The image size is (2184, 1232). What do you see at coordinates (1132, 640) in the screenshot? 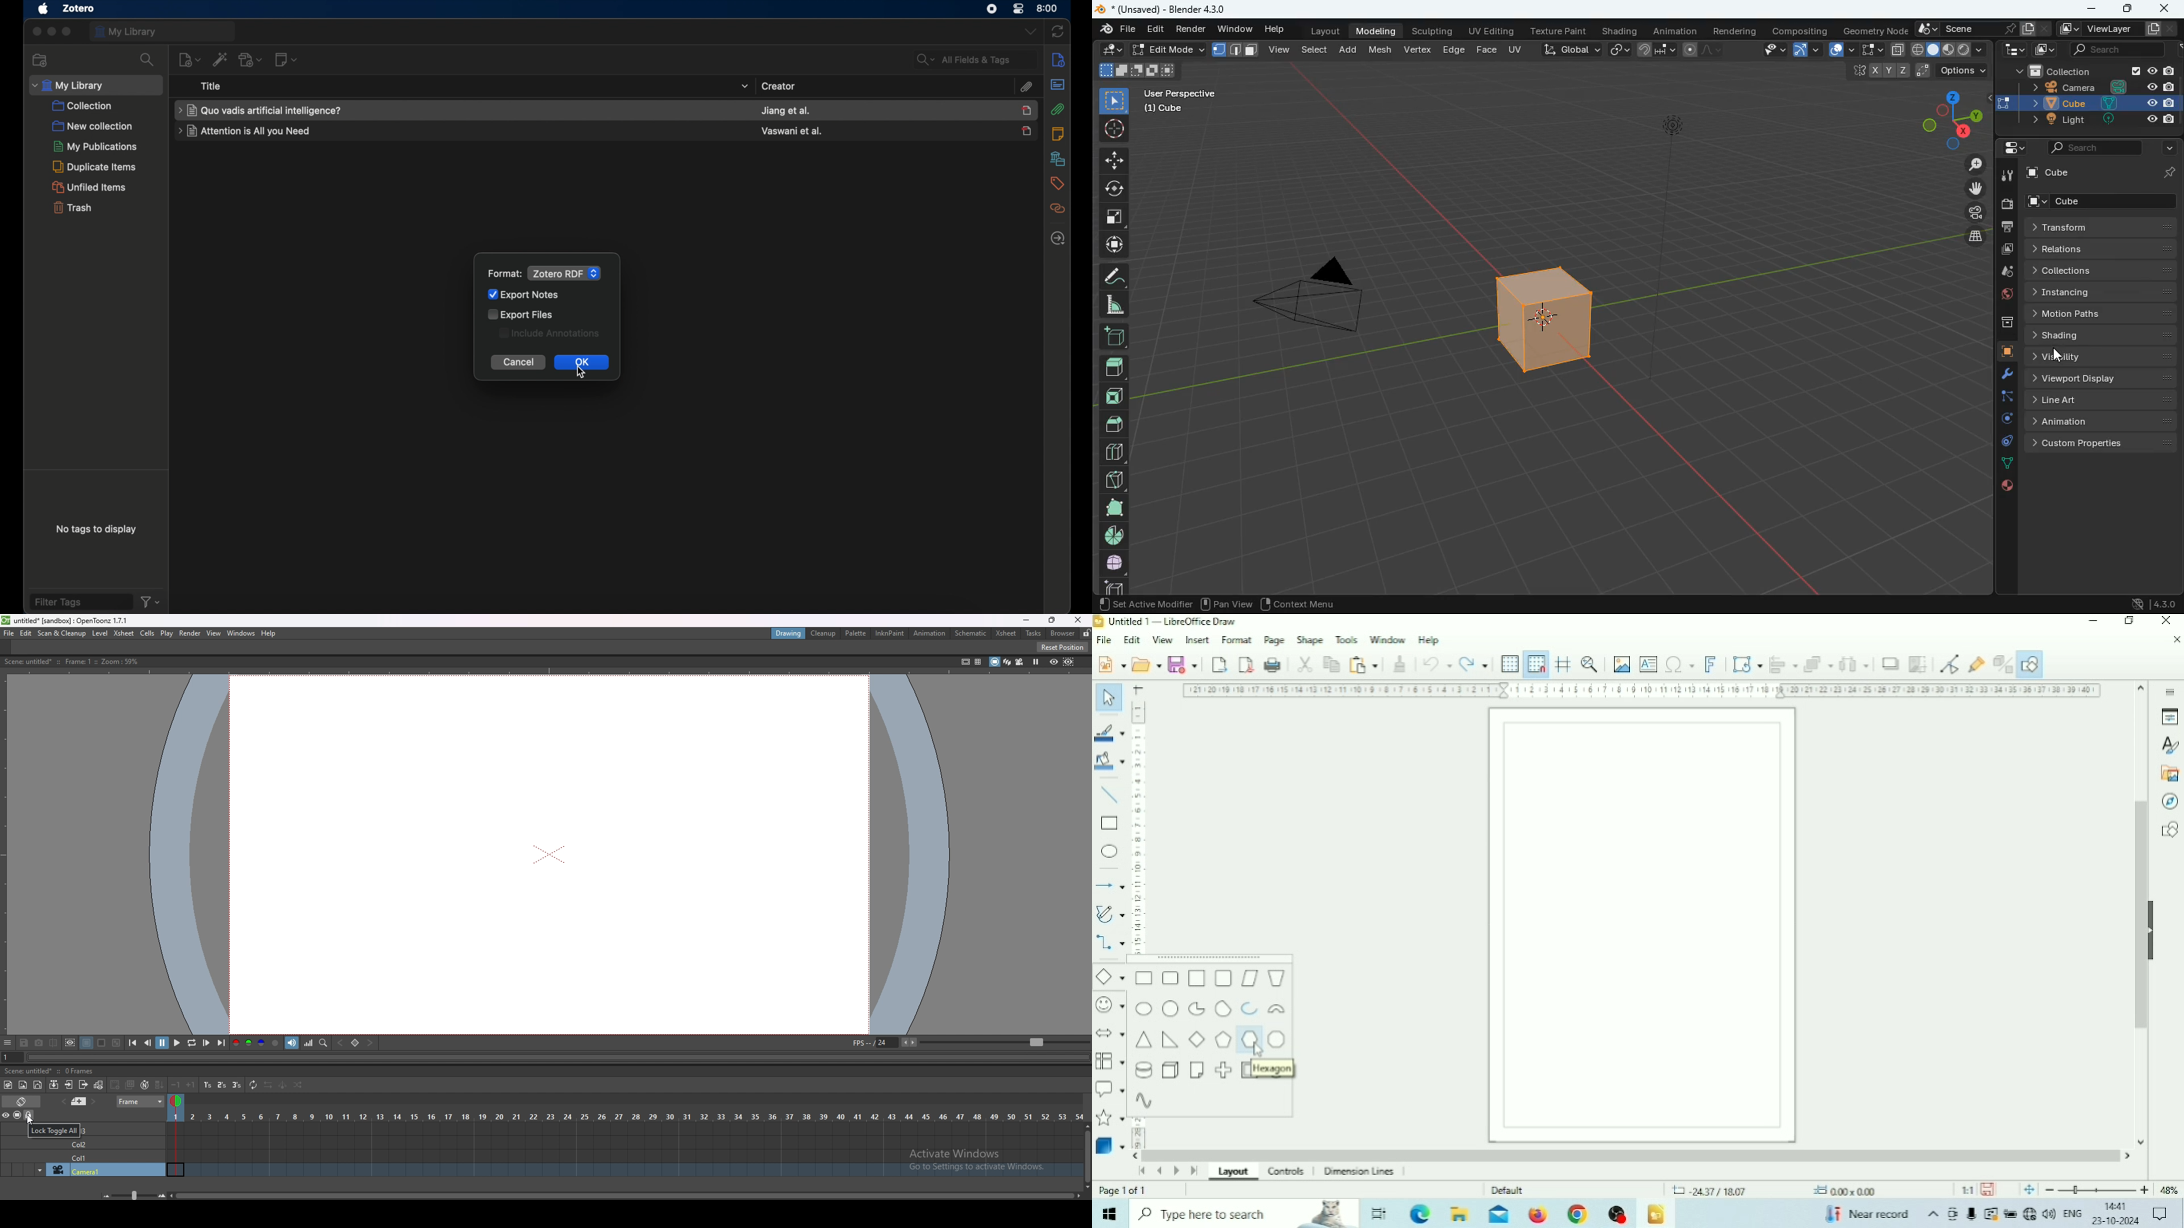
I see `Edit` at bounding box center [1132, 640].